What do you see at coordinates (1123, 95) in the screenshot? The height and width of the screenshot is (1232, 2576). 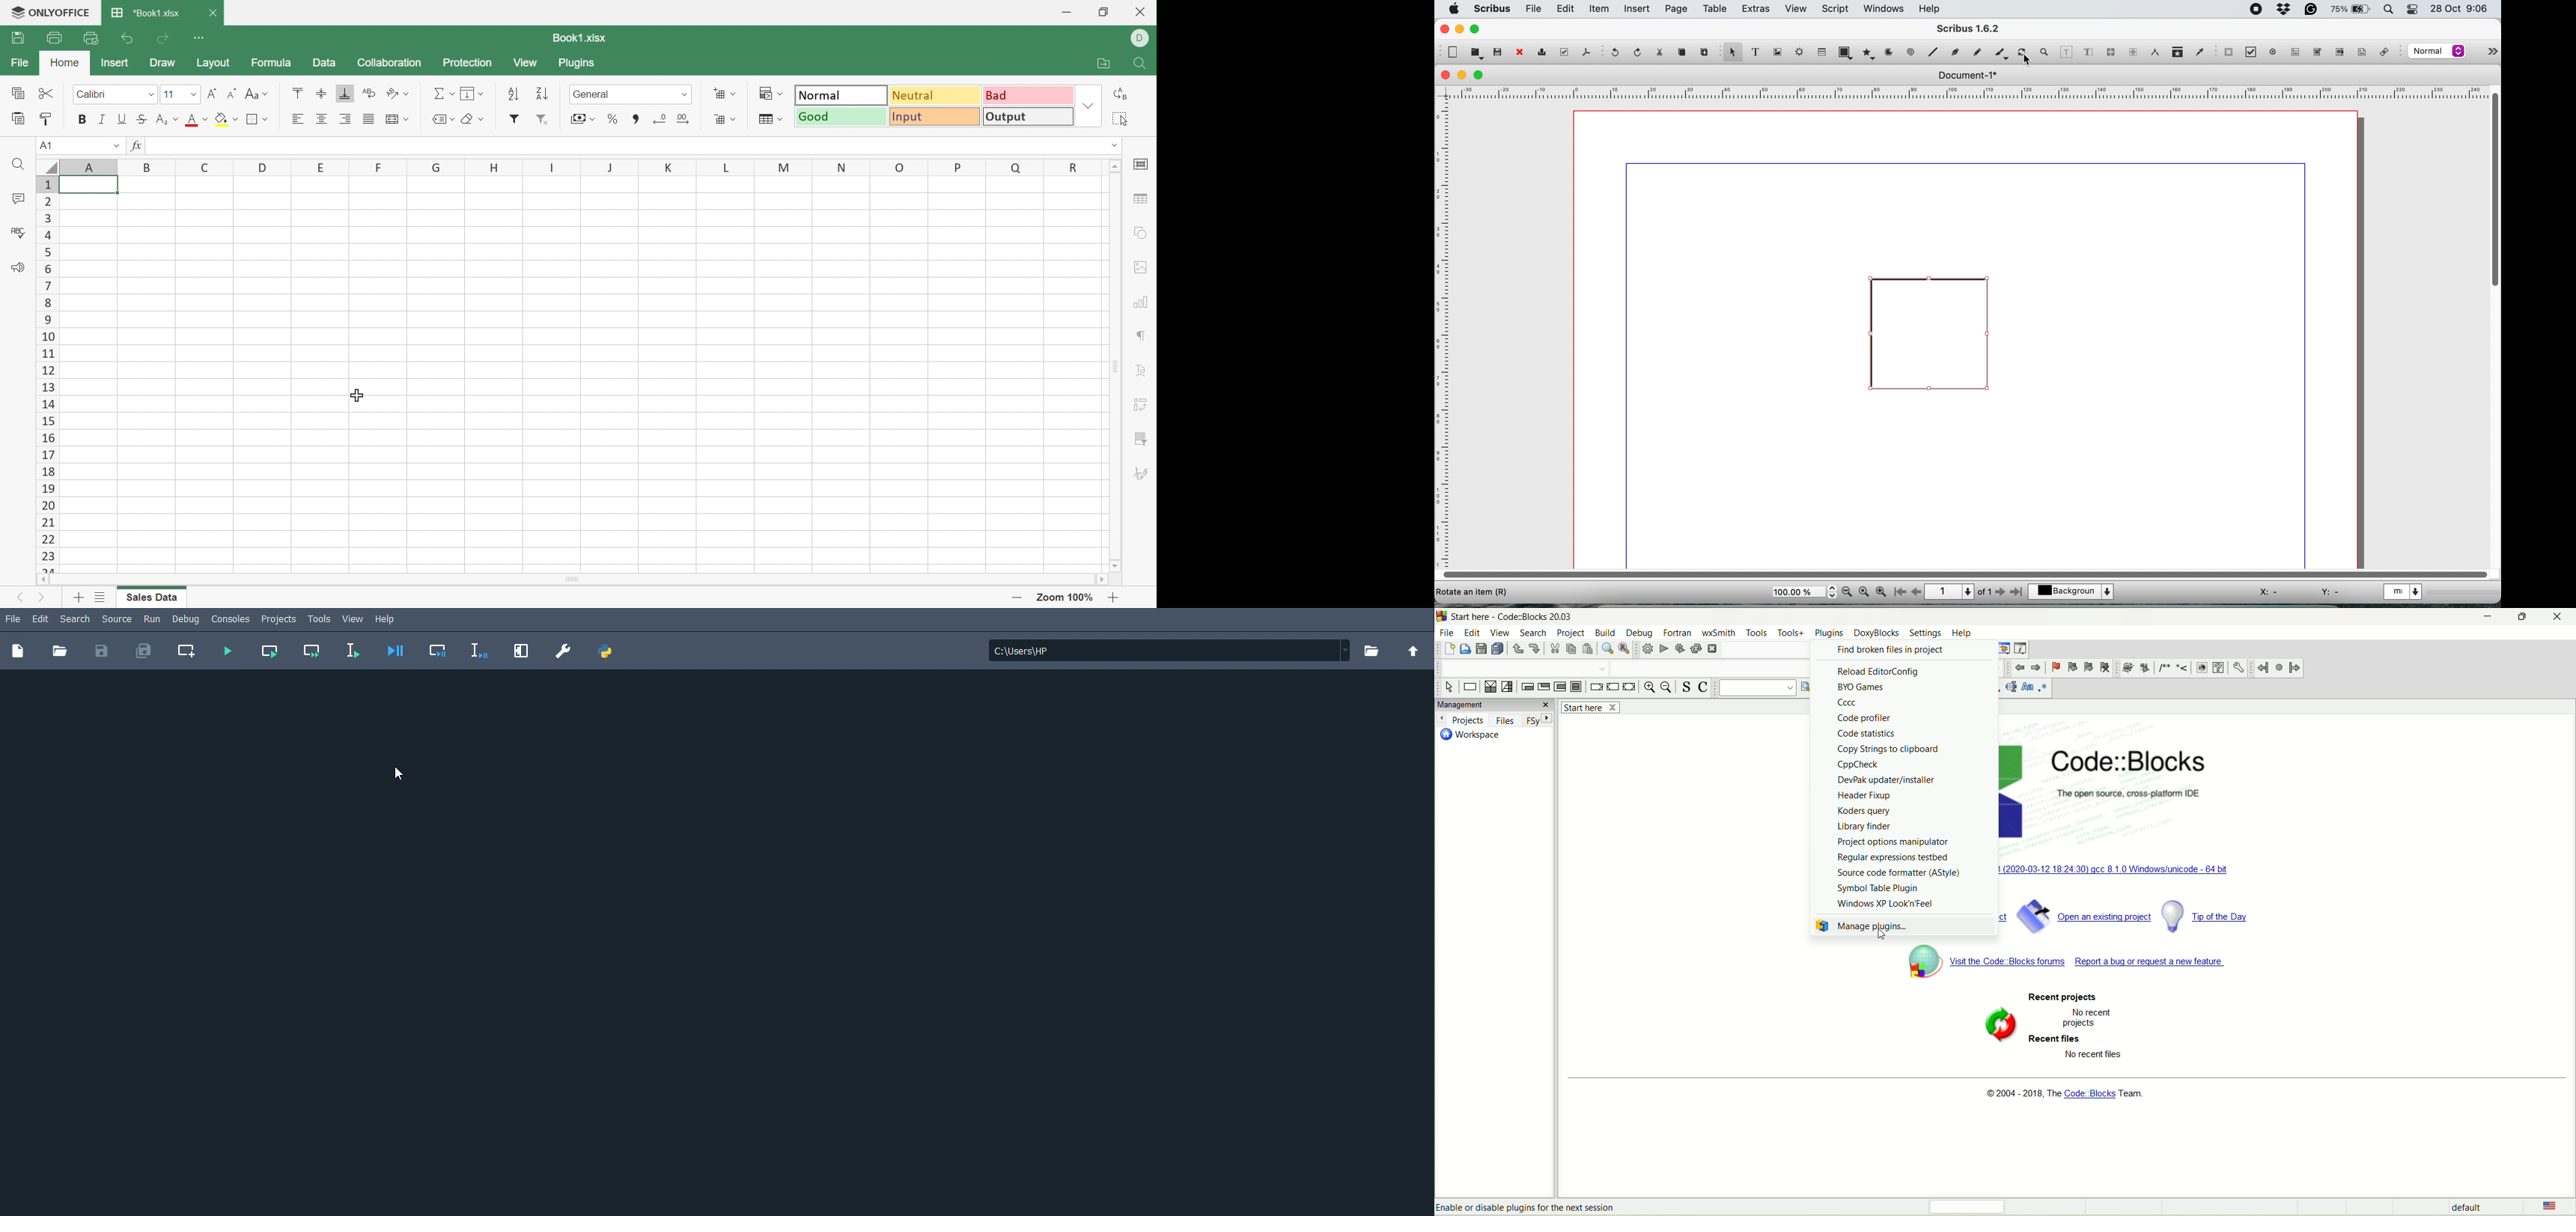 I see `Replace` at bounding box center [1123, 95].